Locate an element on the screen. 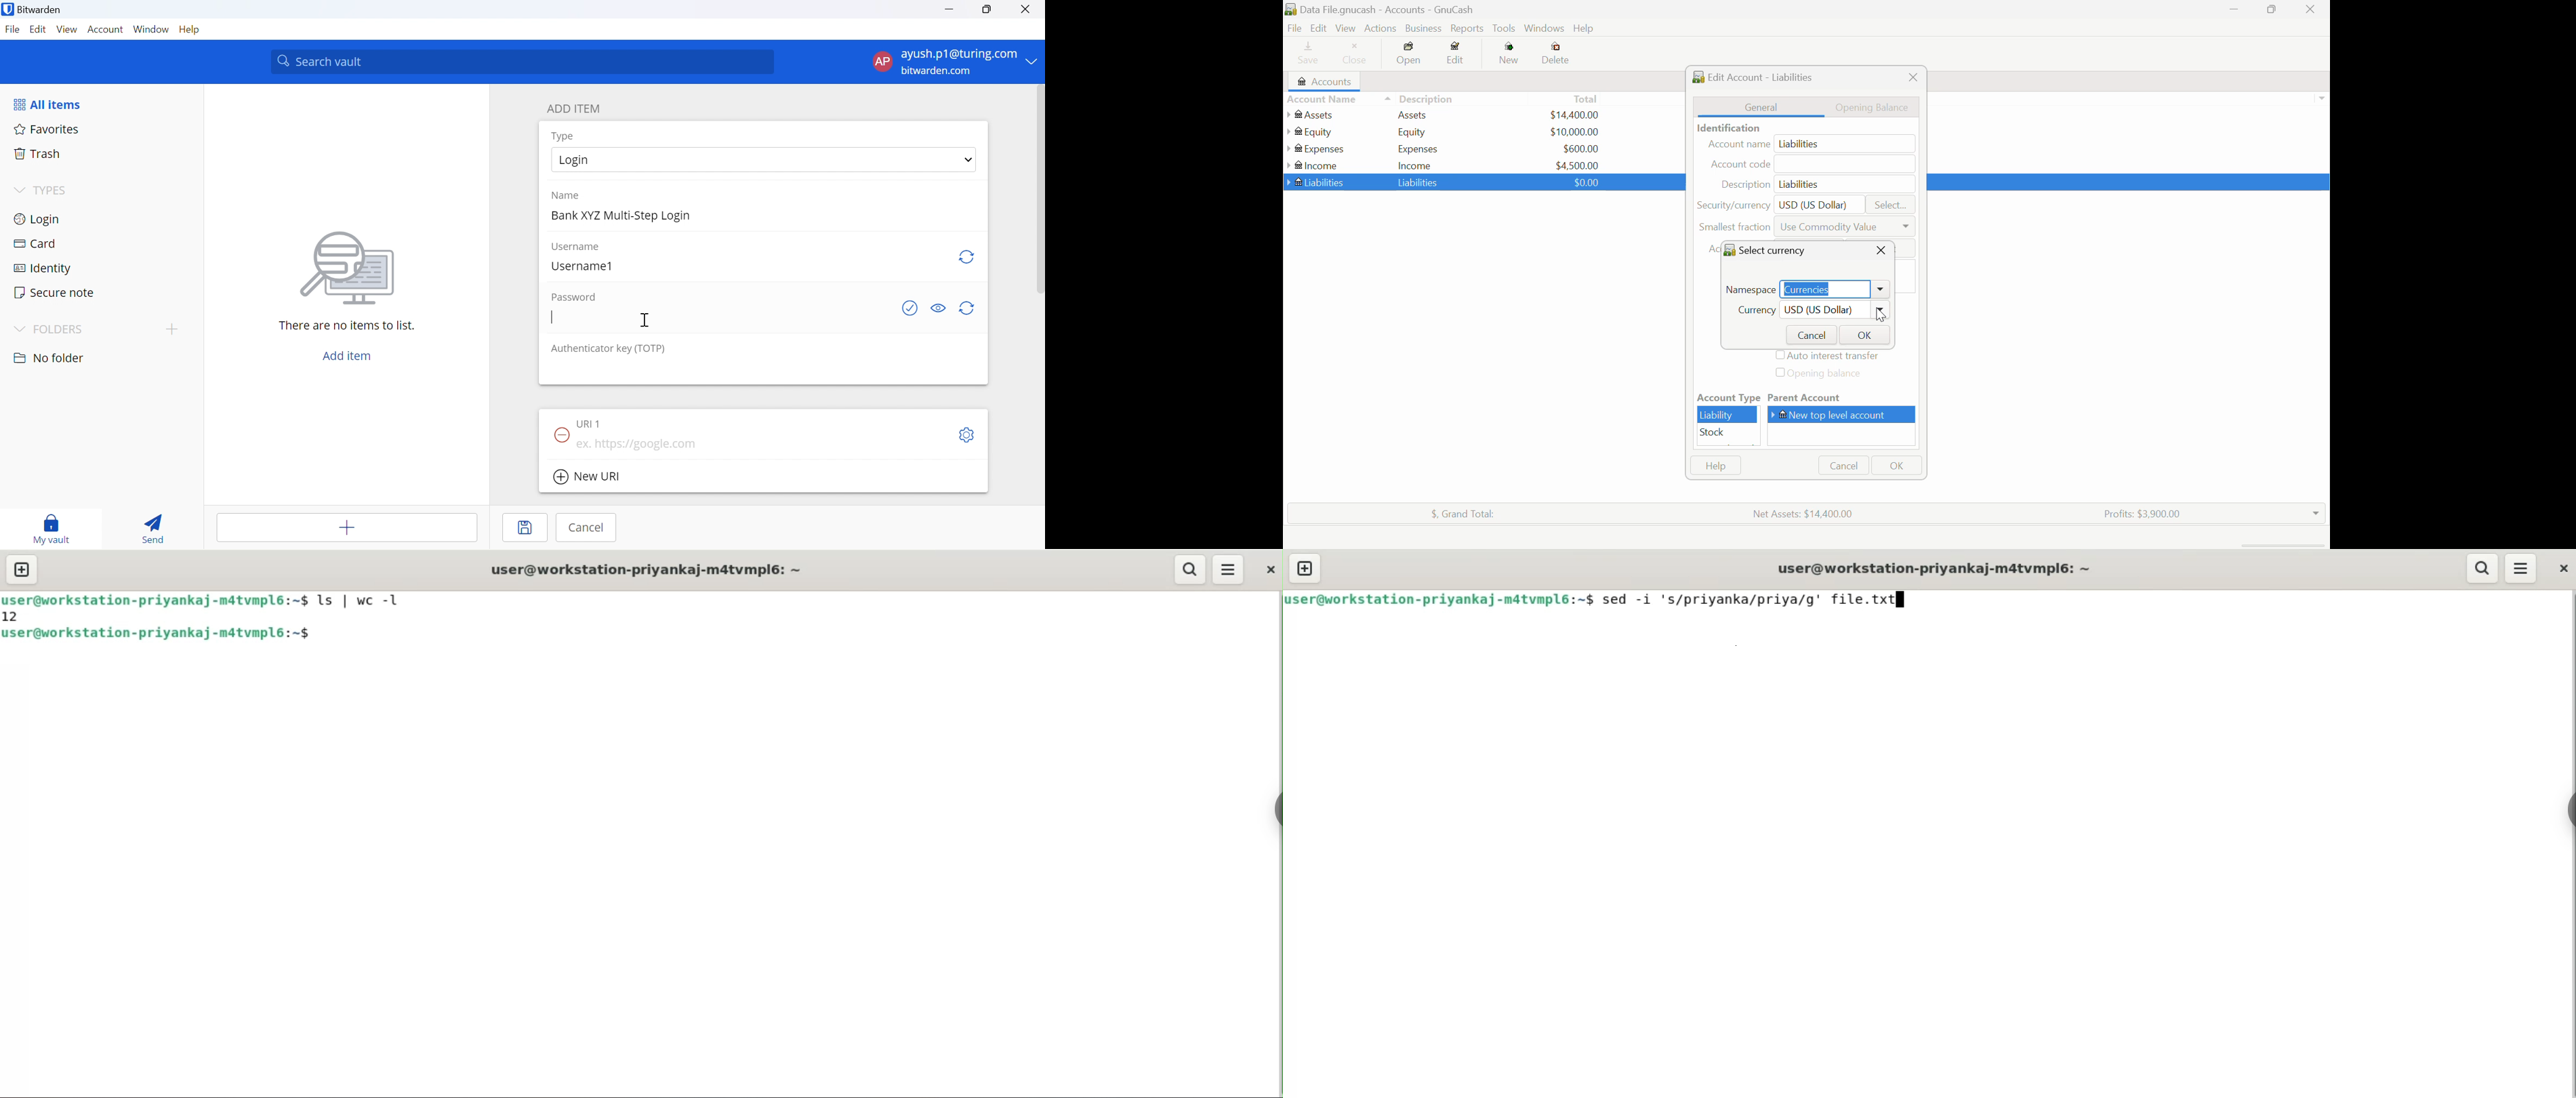 The image size is (2576, 1120). Close Window is located at coordinates (2314, 9).